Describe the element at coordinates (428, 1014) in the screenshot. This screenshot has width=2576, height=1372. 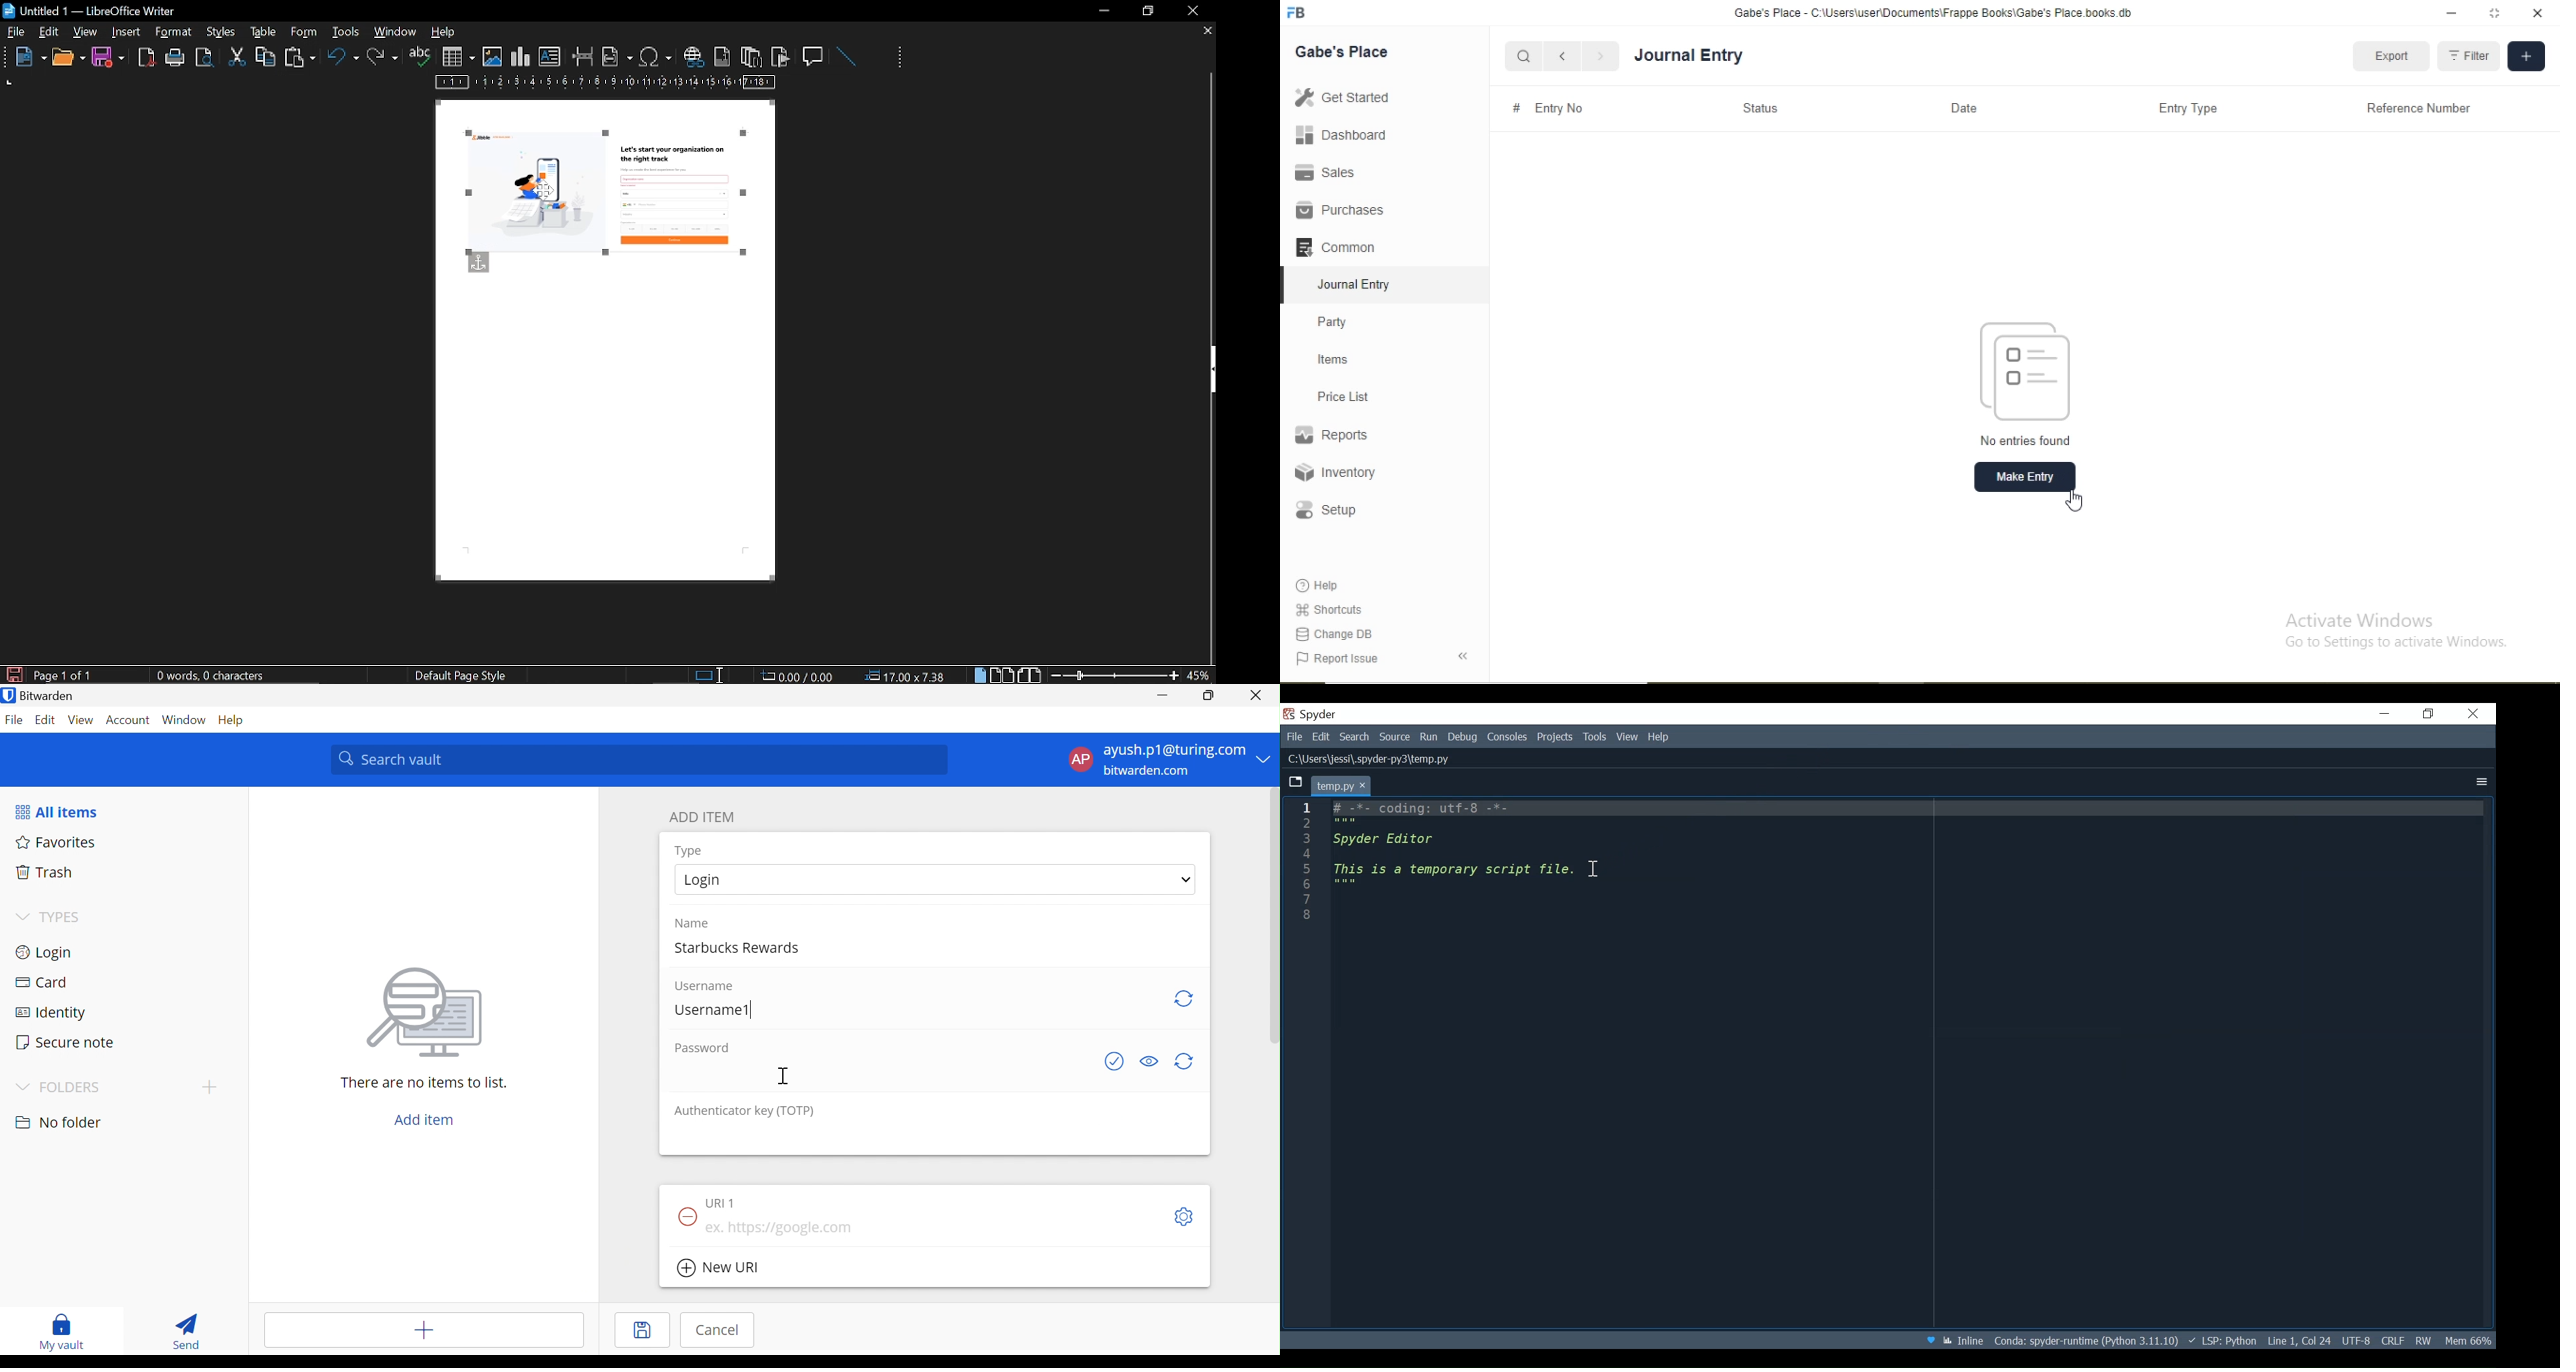
I see `Image` at that location.